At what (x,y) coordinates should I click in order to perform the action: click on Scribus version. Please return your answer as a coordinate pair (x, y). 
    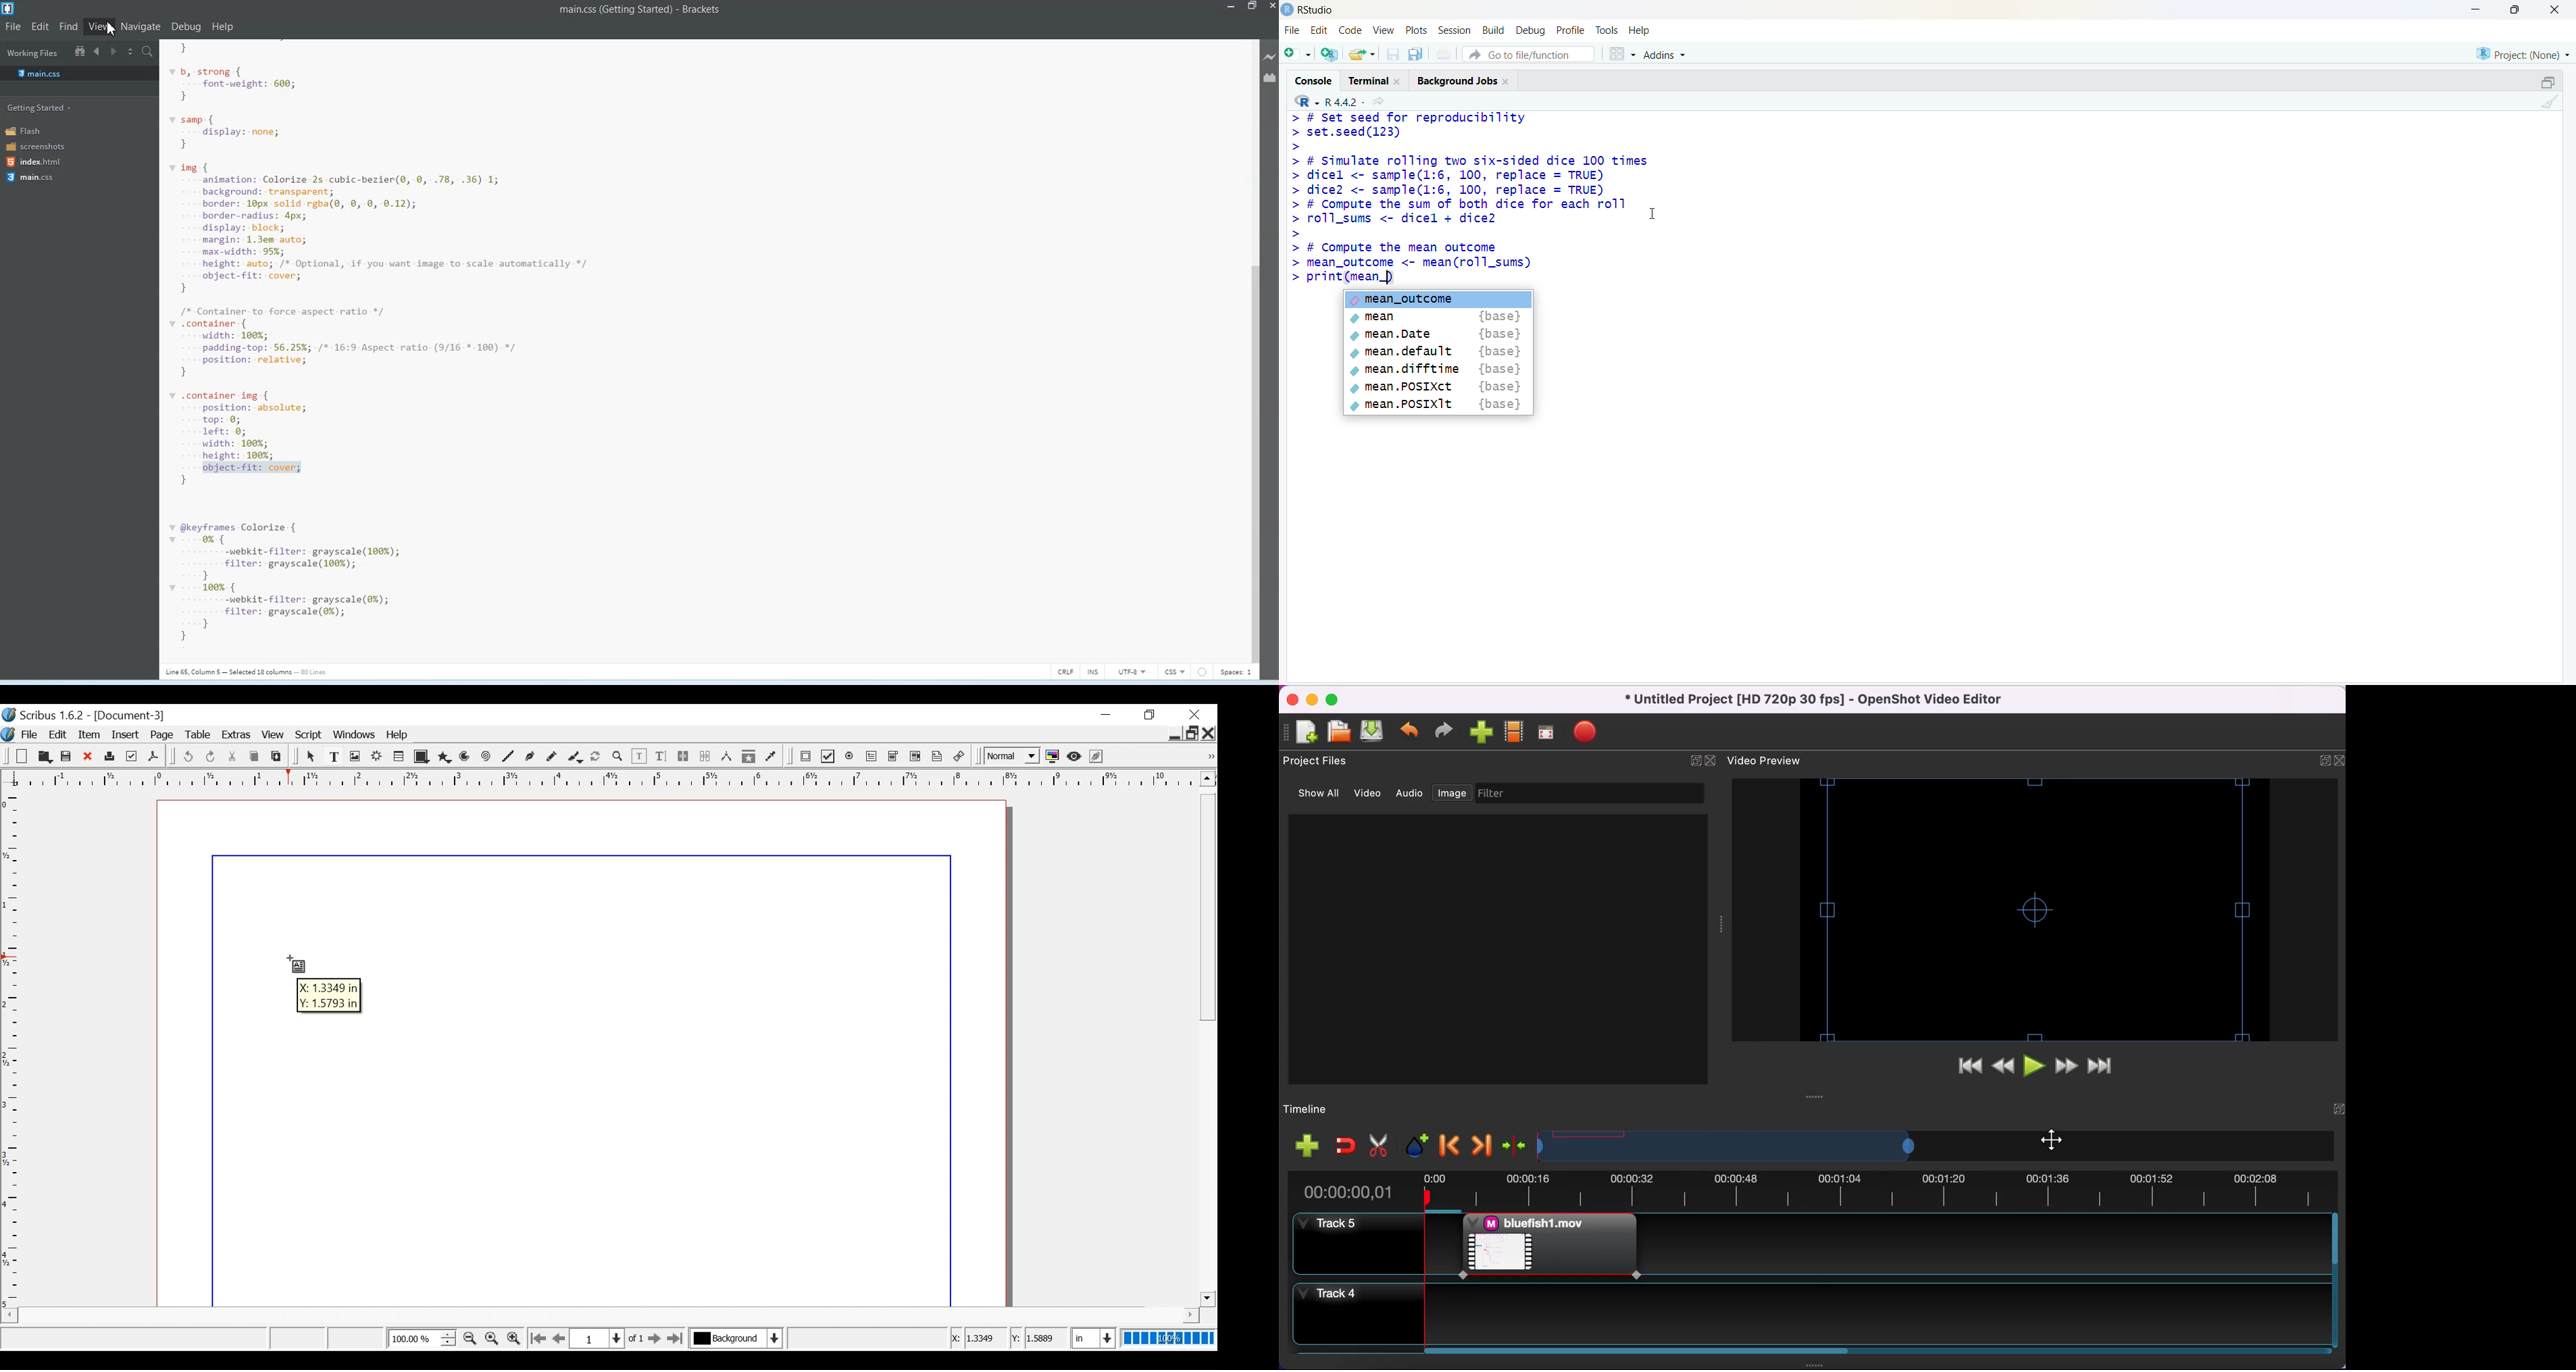
    Looking at the image, I should click on (44, 715).